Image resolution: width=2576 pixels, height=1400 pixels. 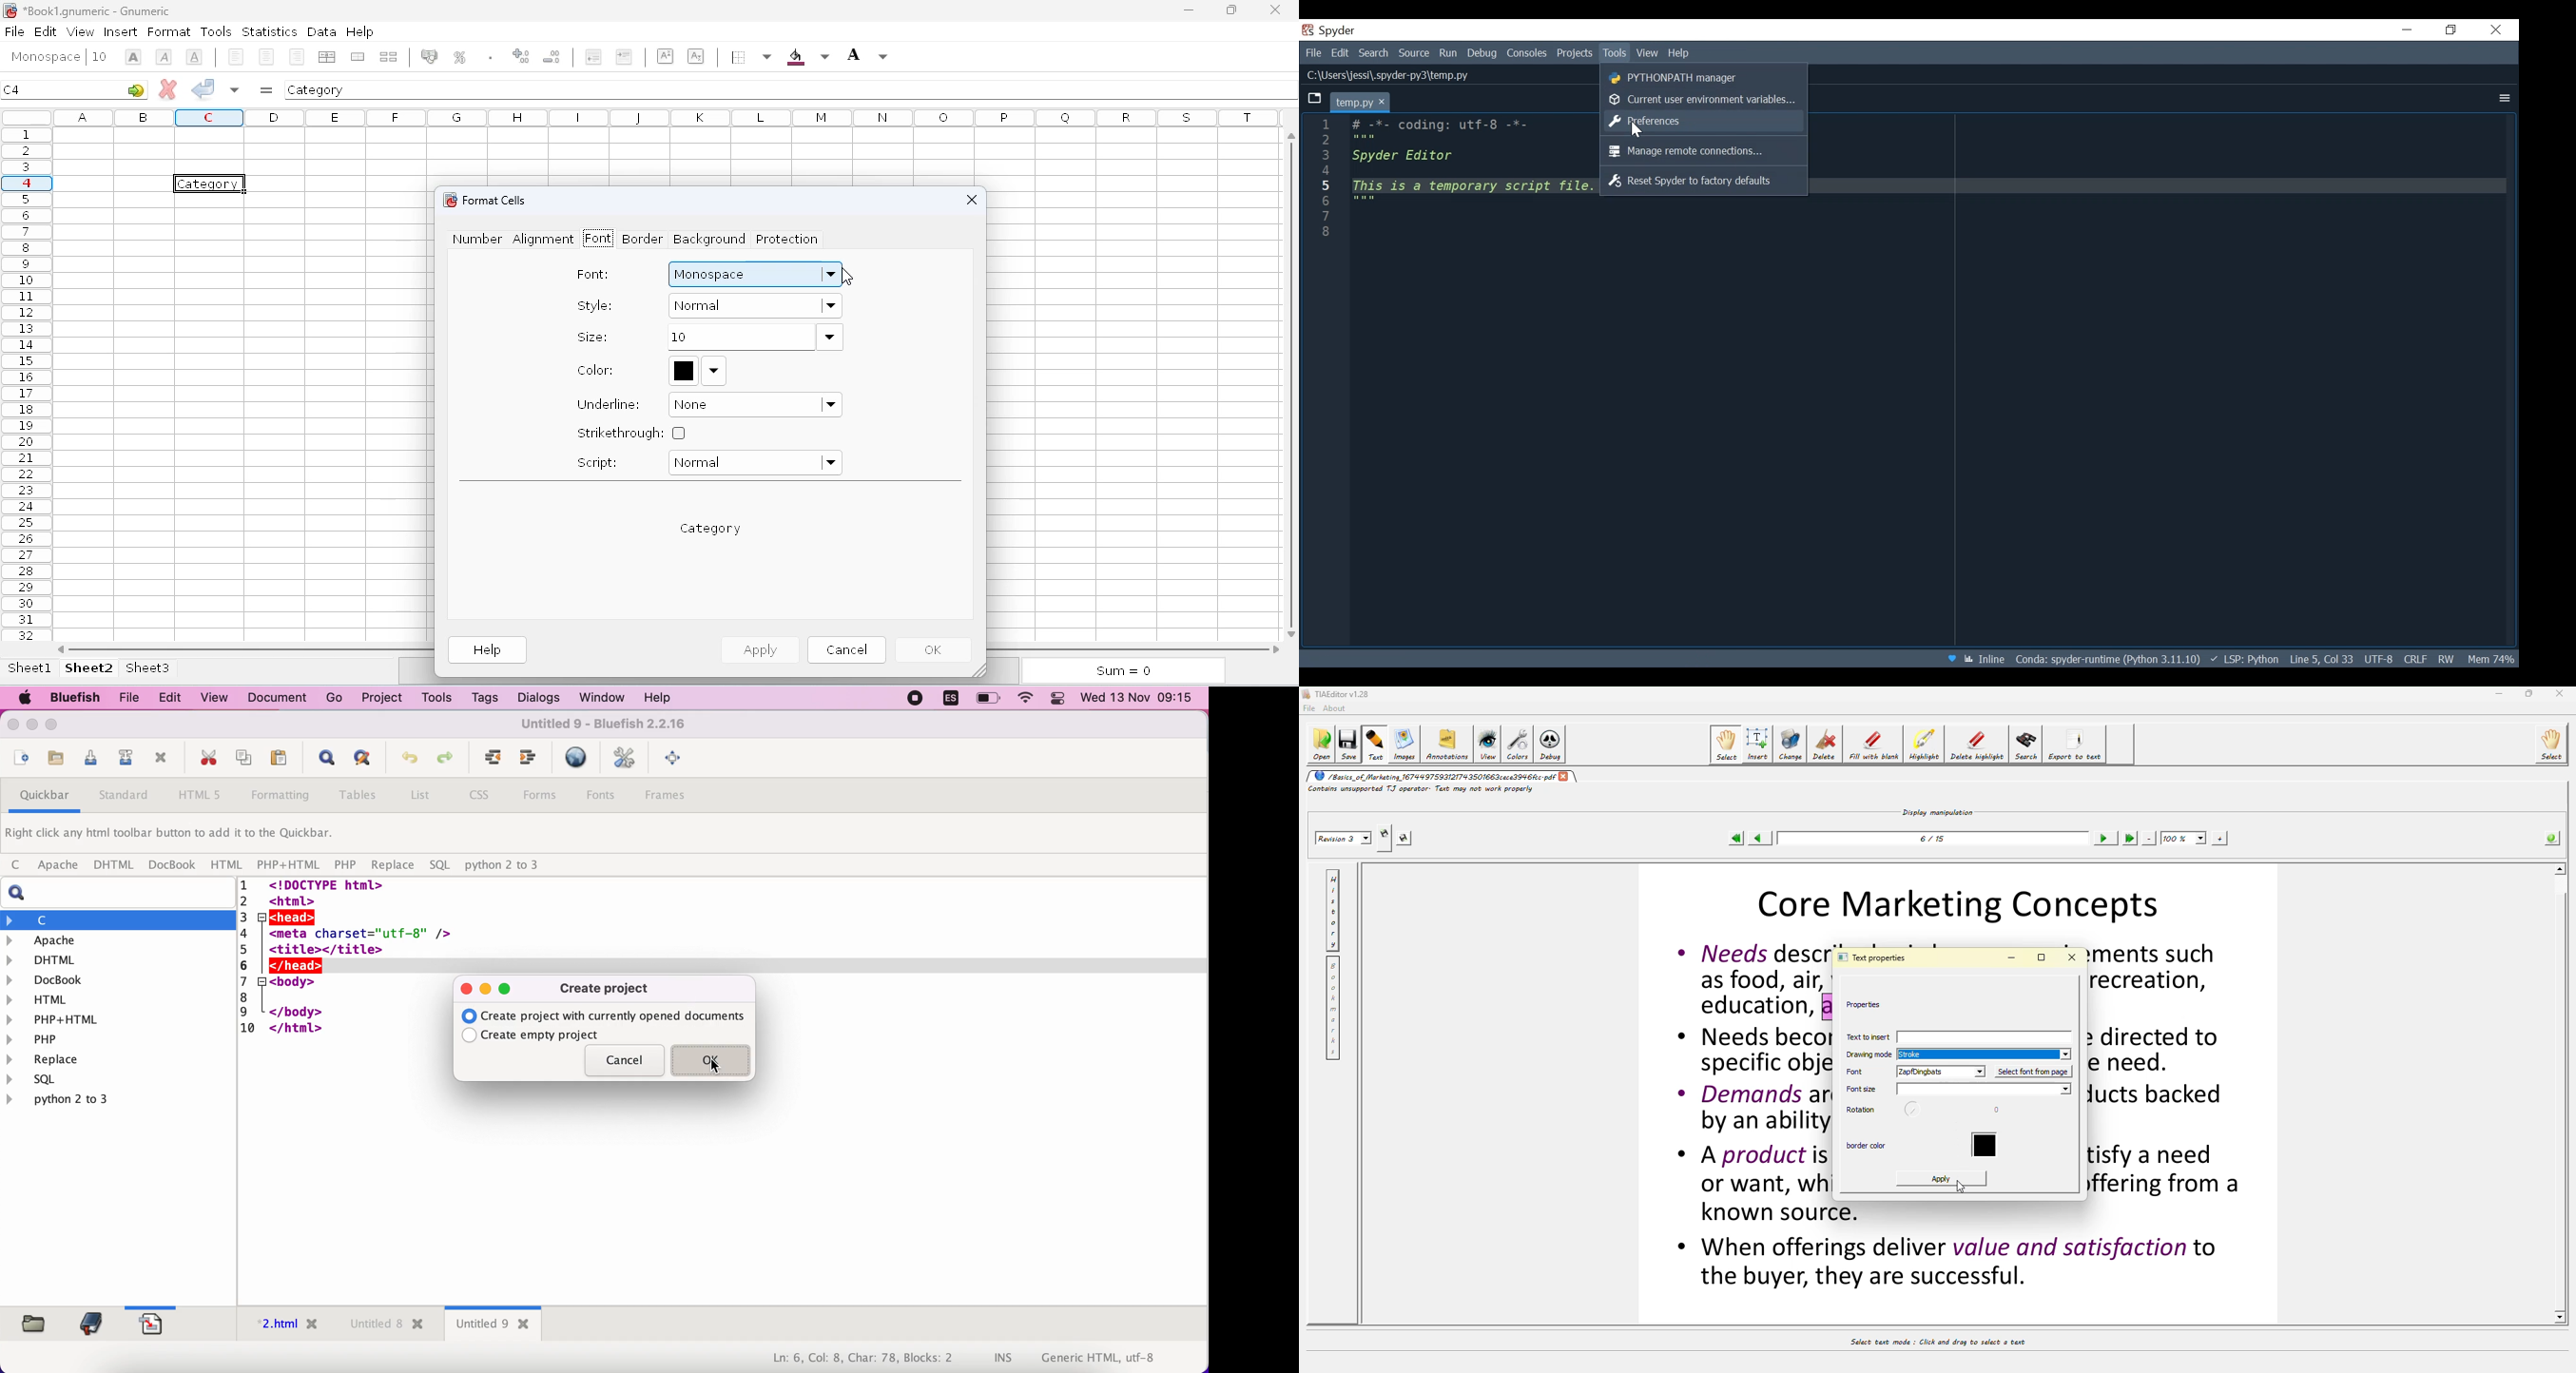 What do you see at coordinates (405, 762) in the screenshot?
I see `undo` at bounding box center [405, 762].